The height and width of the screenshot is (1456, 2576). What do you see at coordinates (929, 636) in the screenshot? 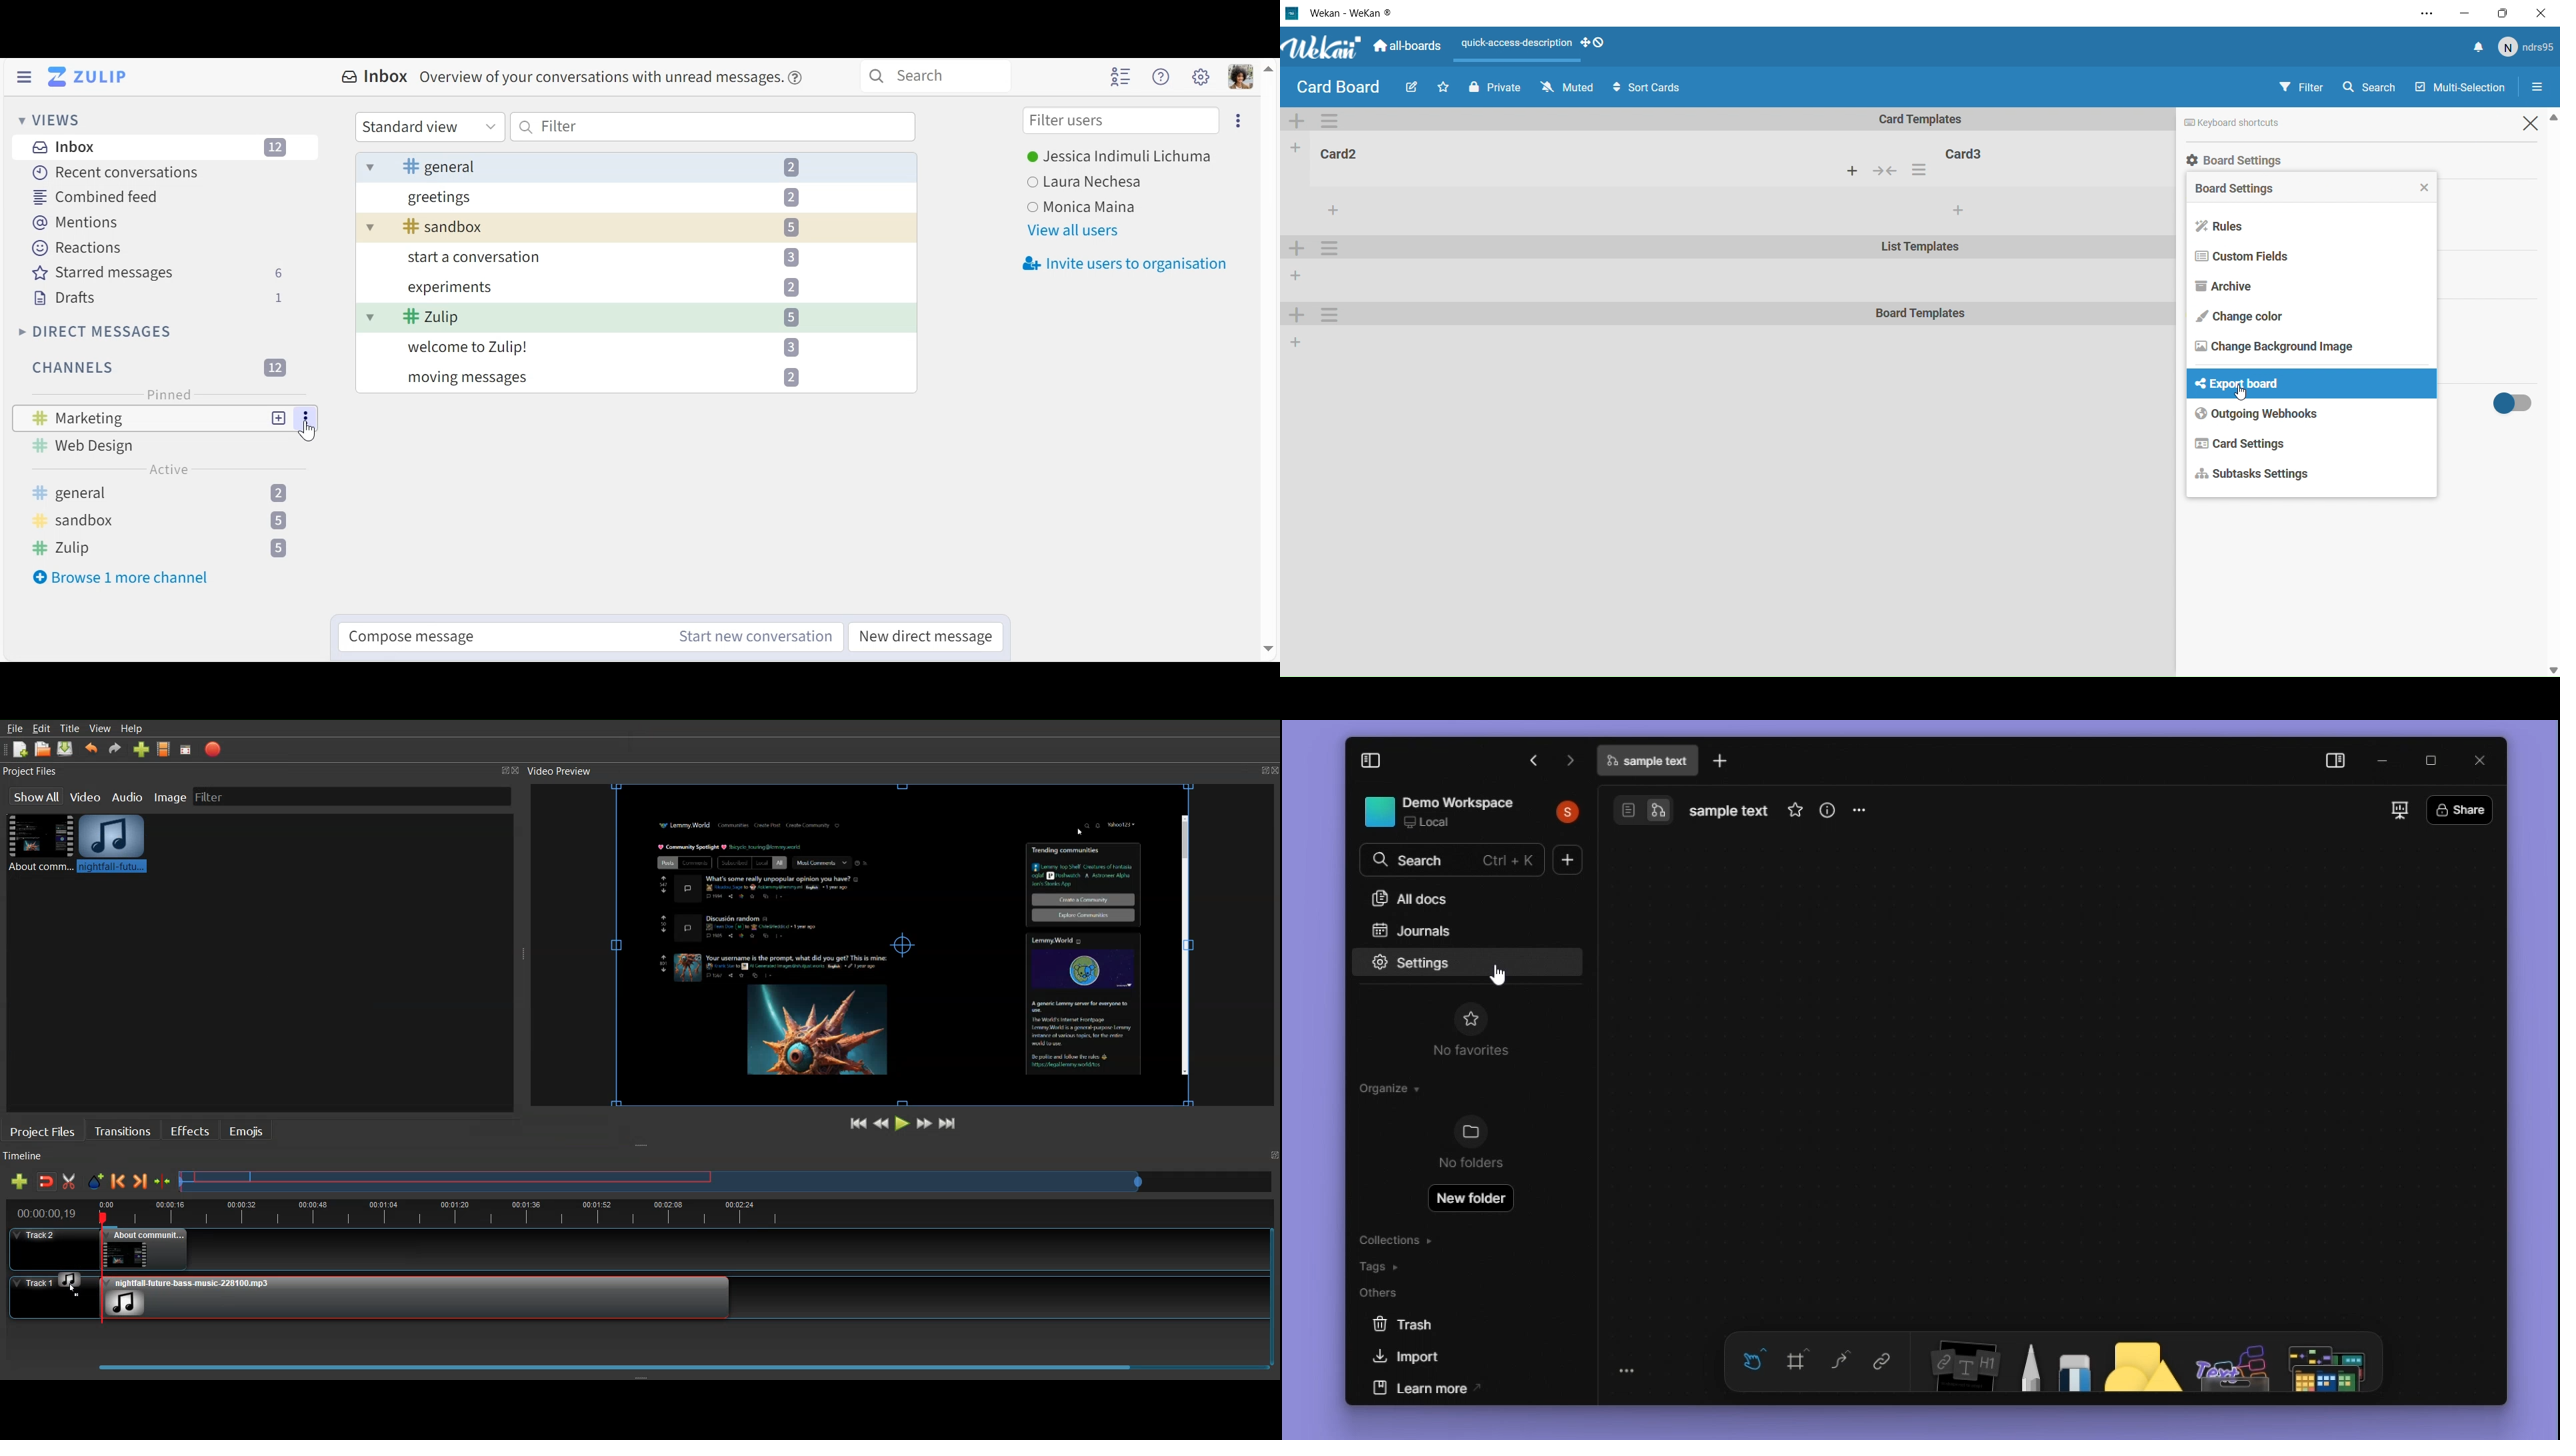
I see `New direct message` at bounding box center [929, 636].